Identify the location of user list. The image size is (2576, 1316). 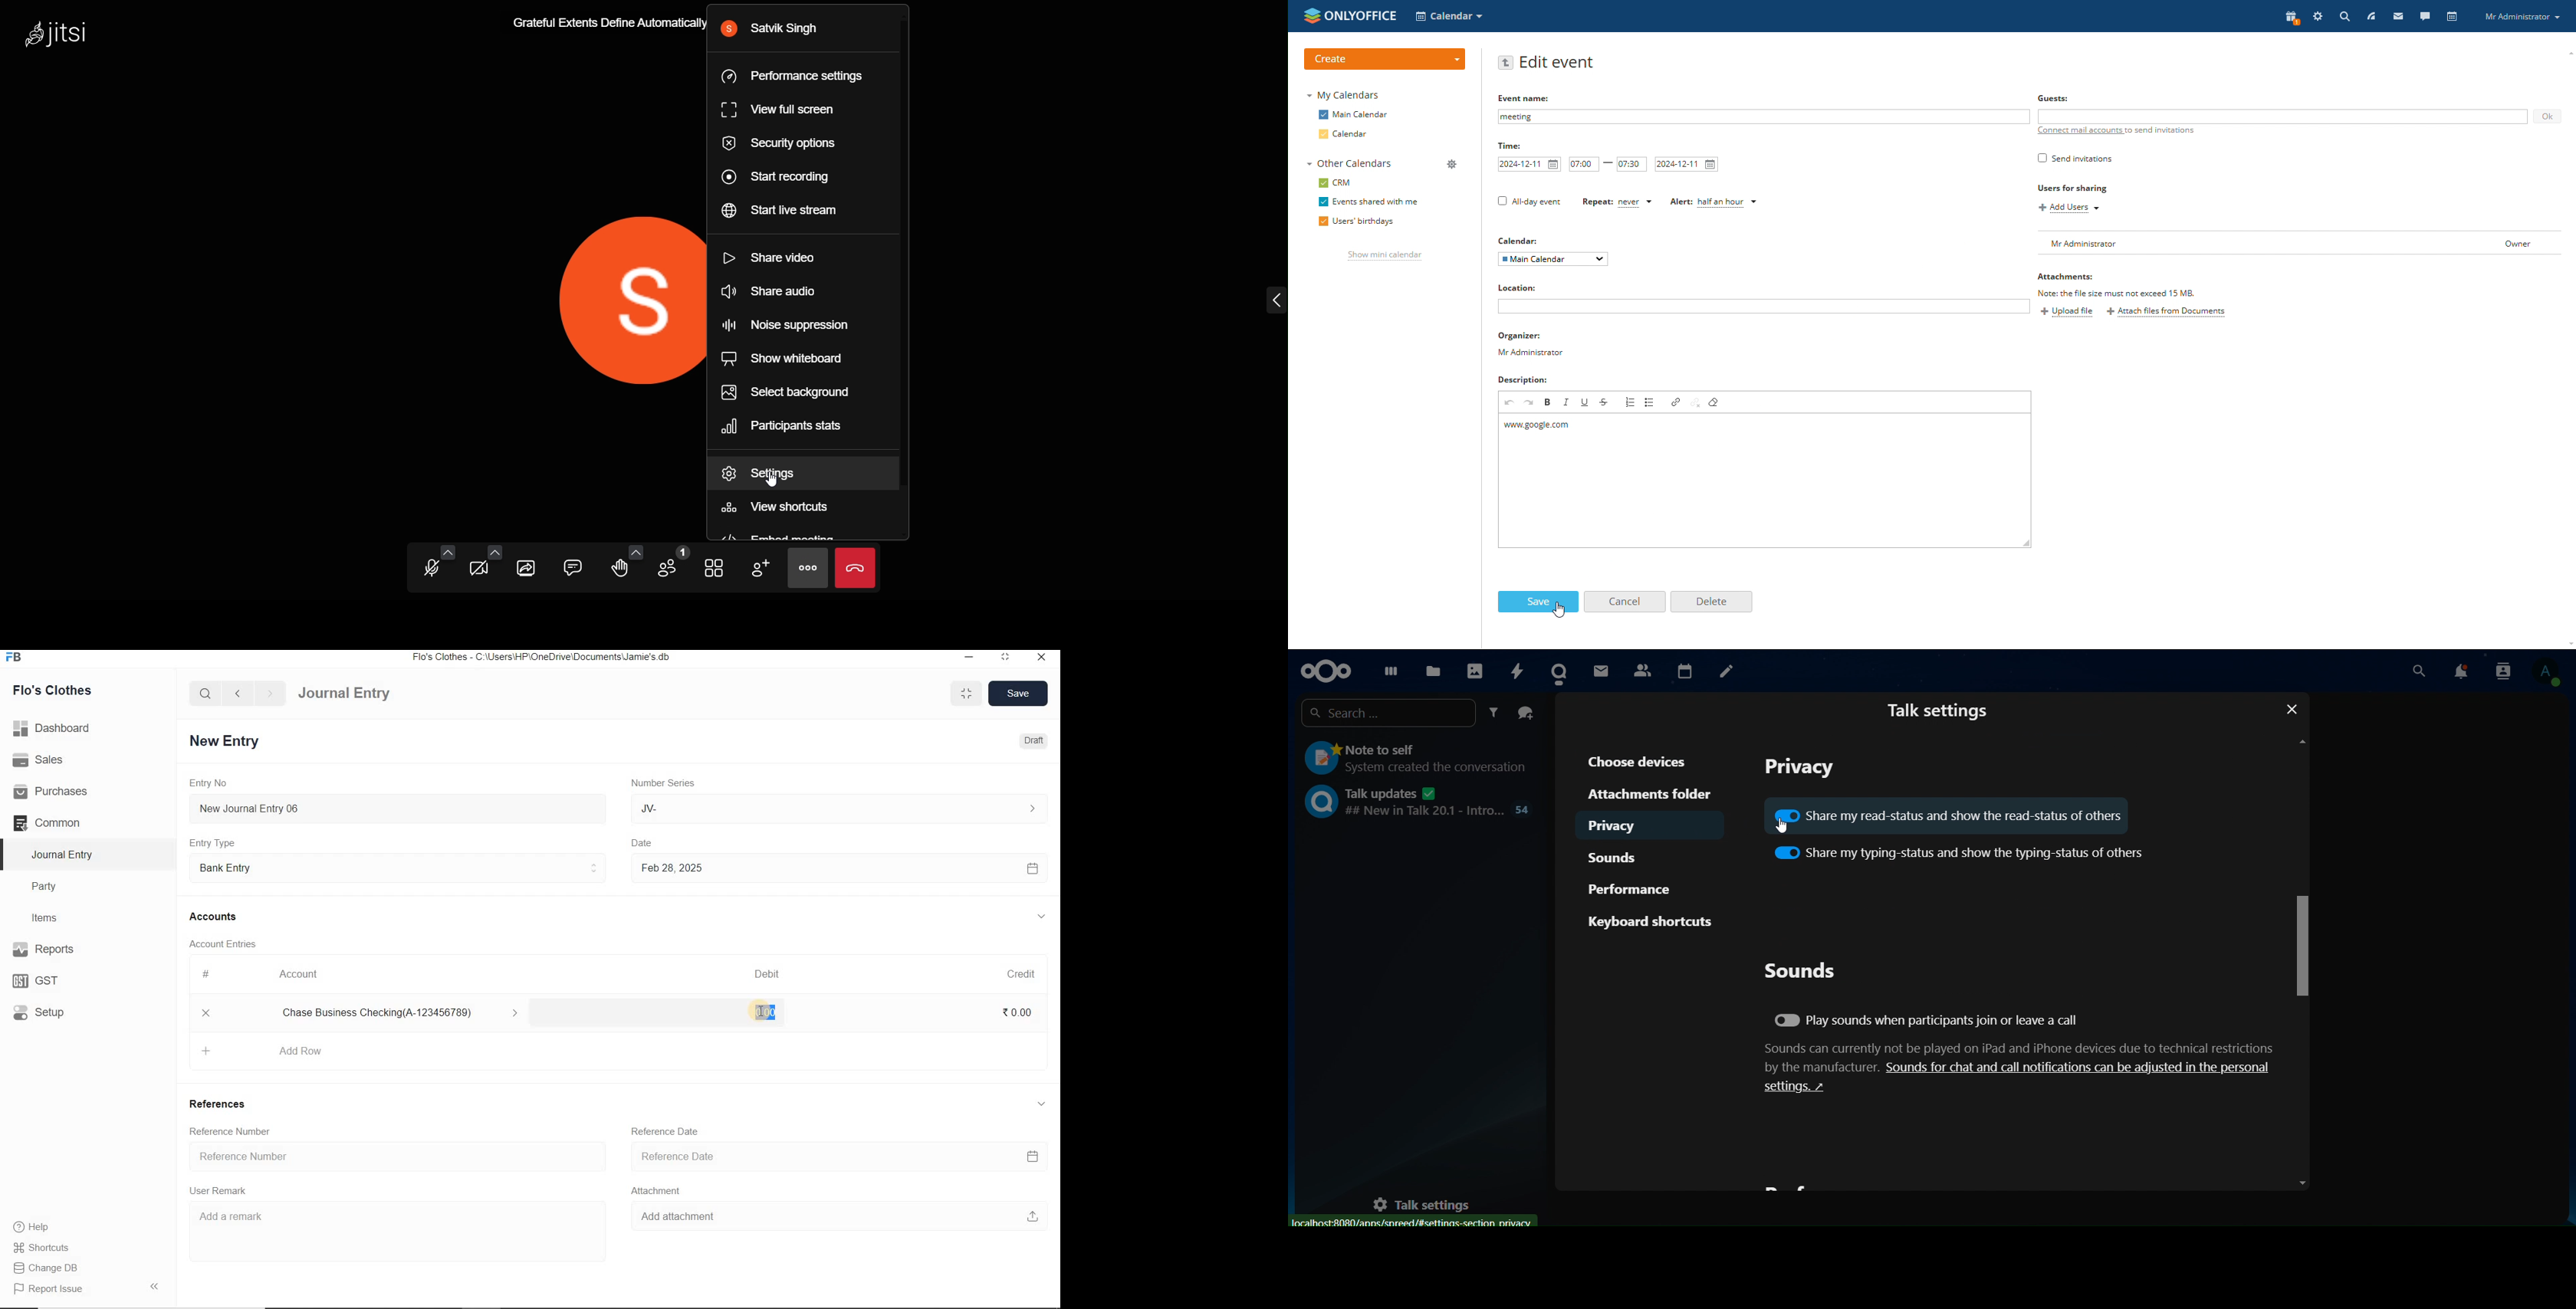
(2300, 243).